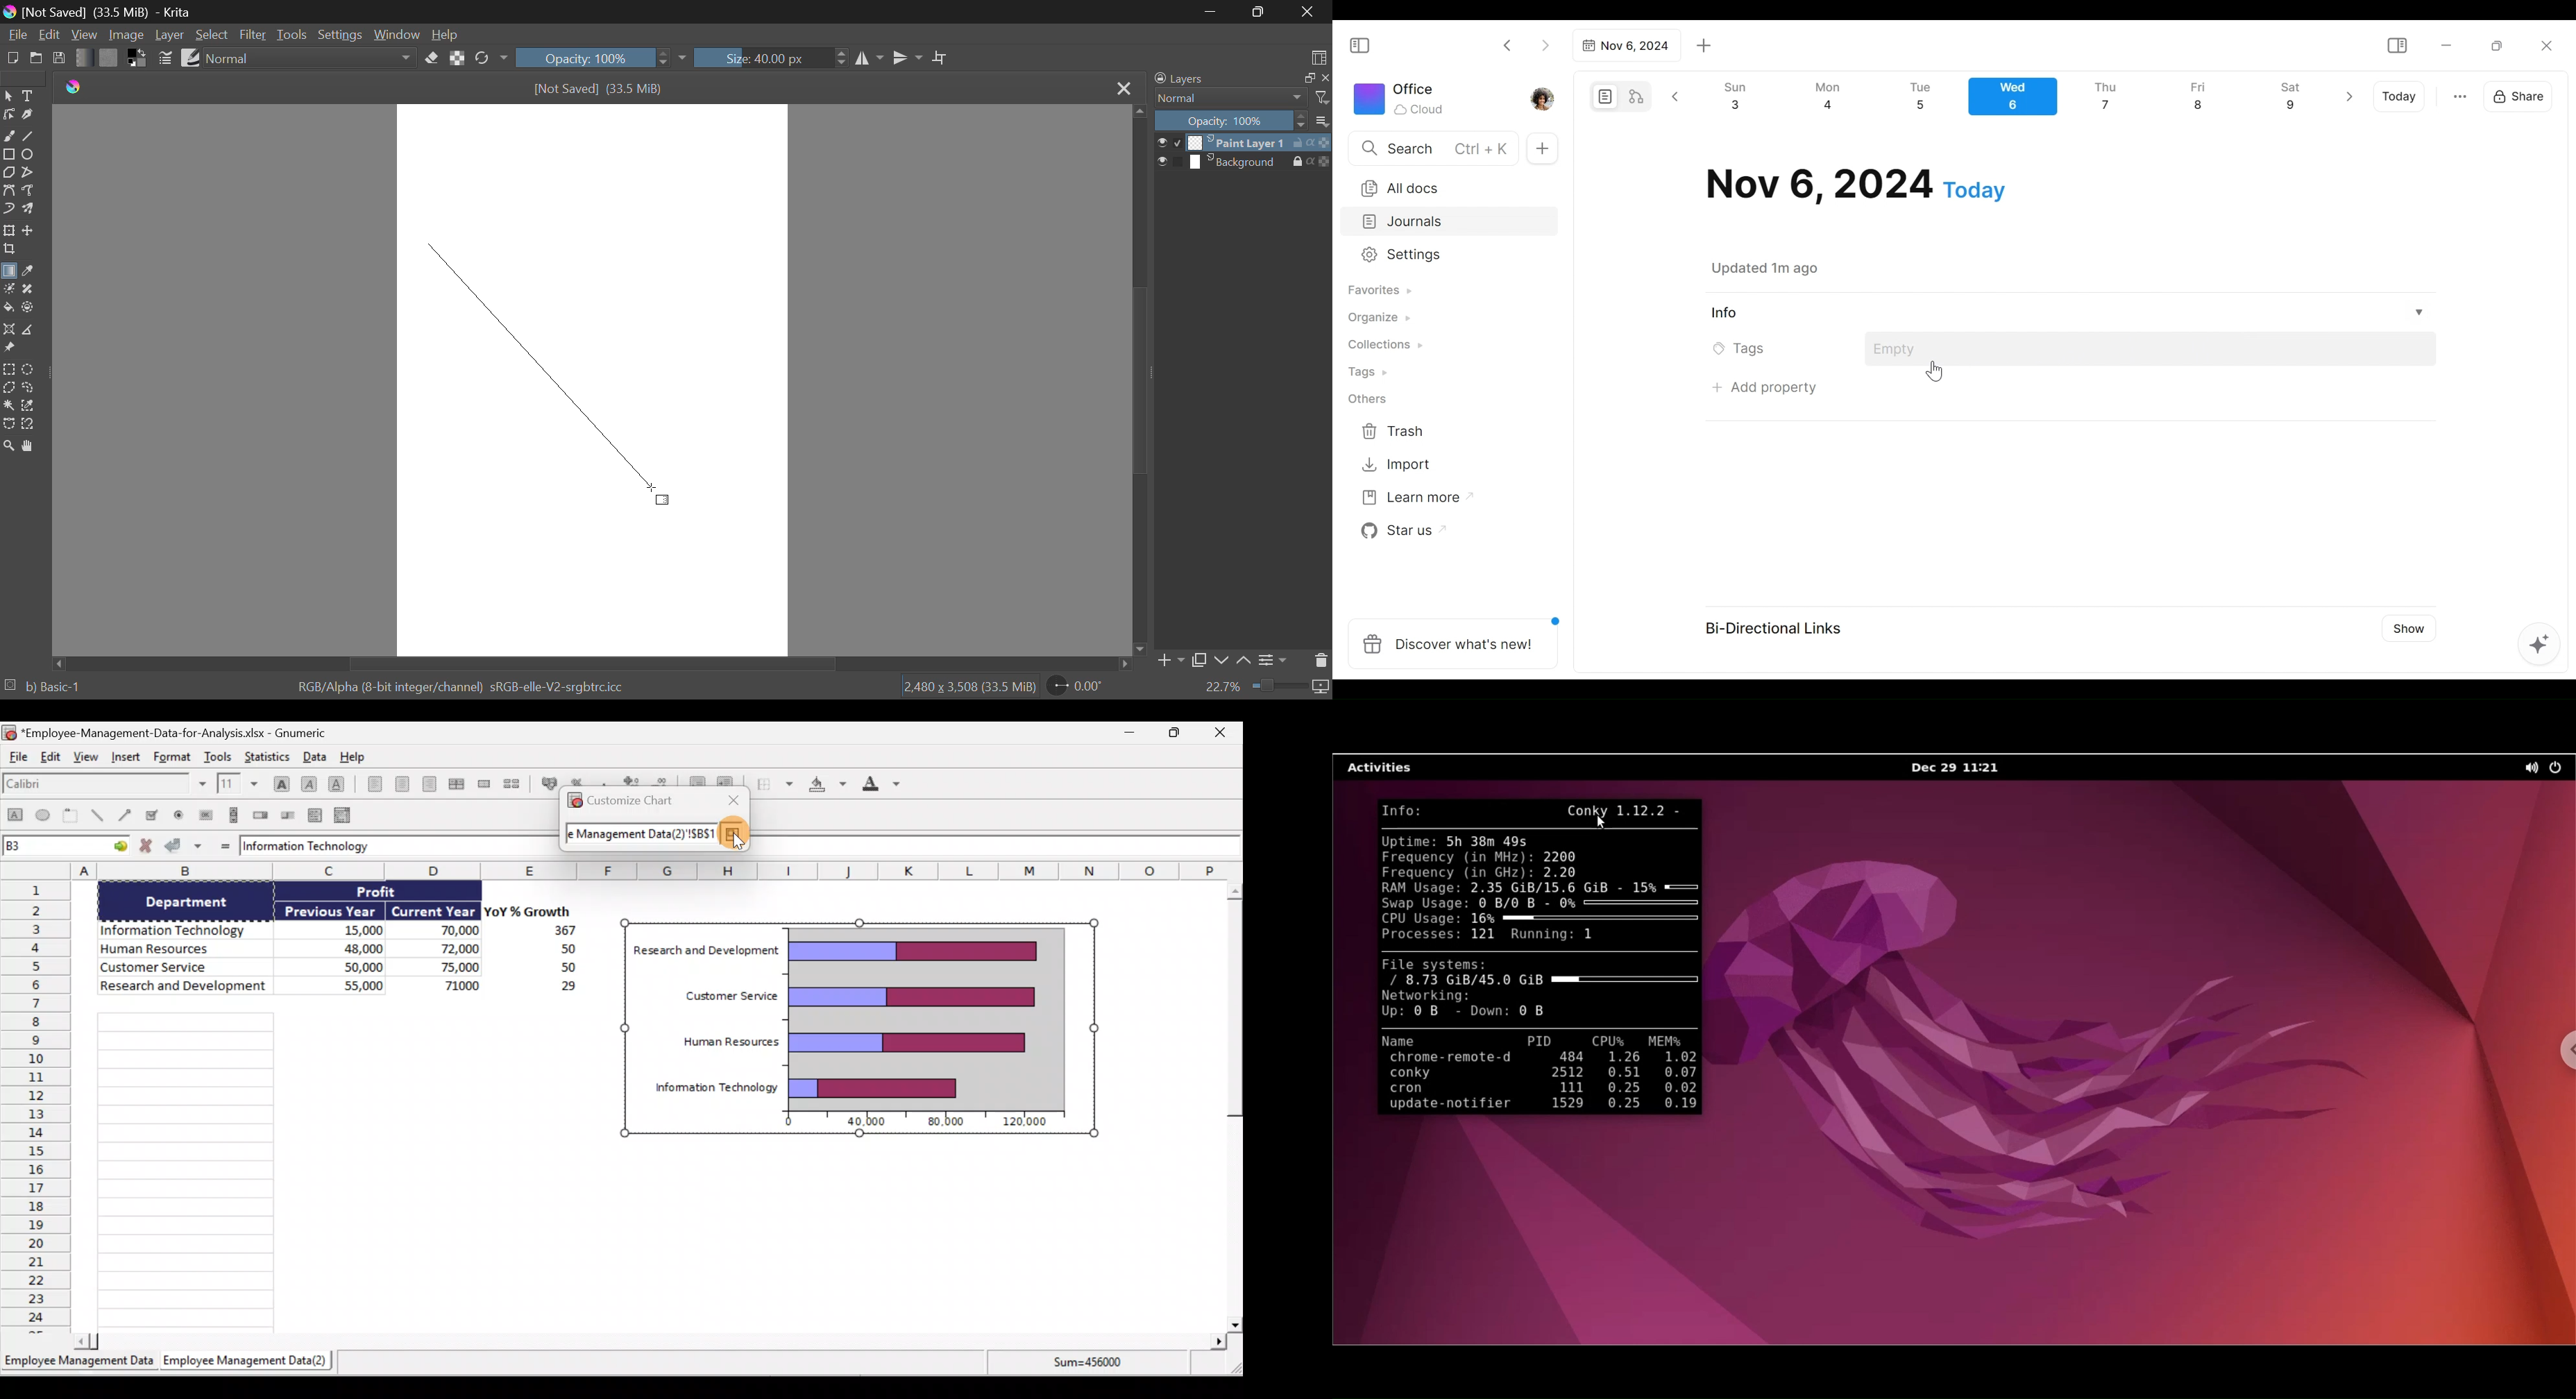  I want to click on Measurement, so click(28, 330).